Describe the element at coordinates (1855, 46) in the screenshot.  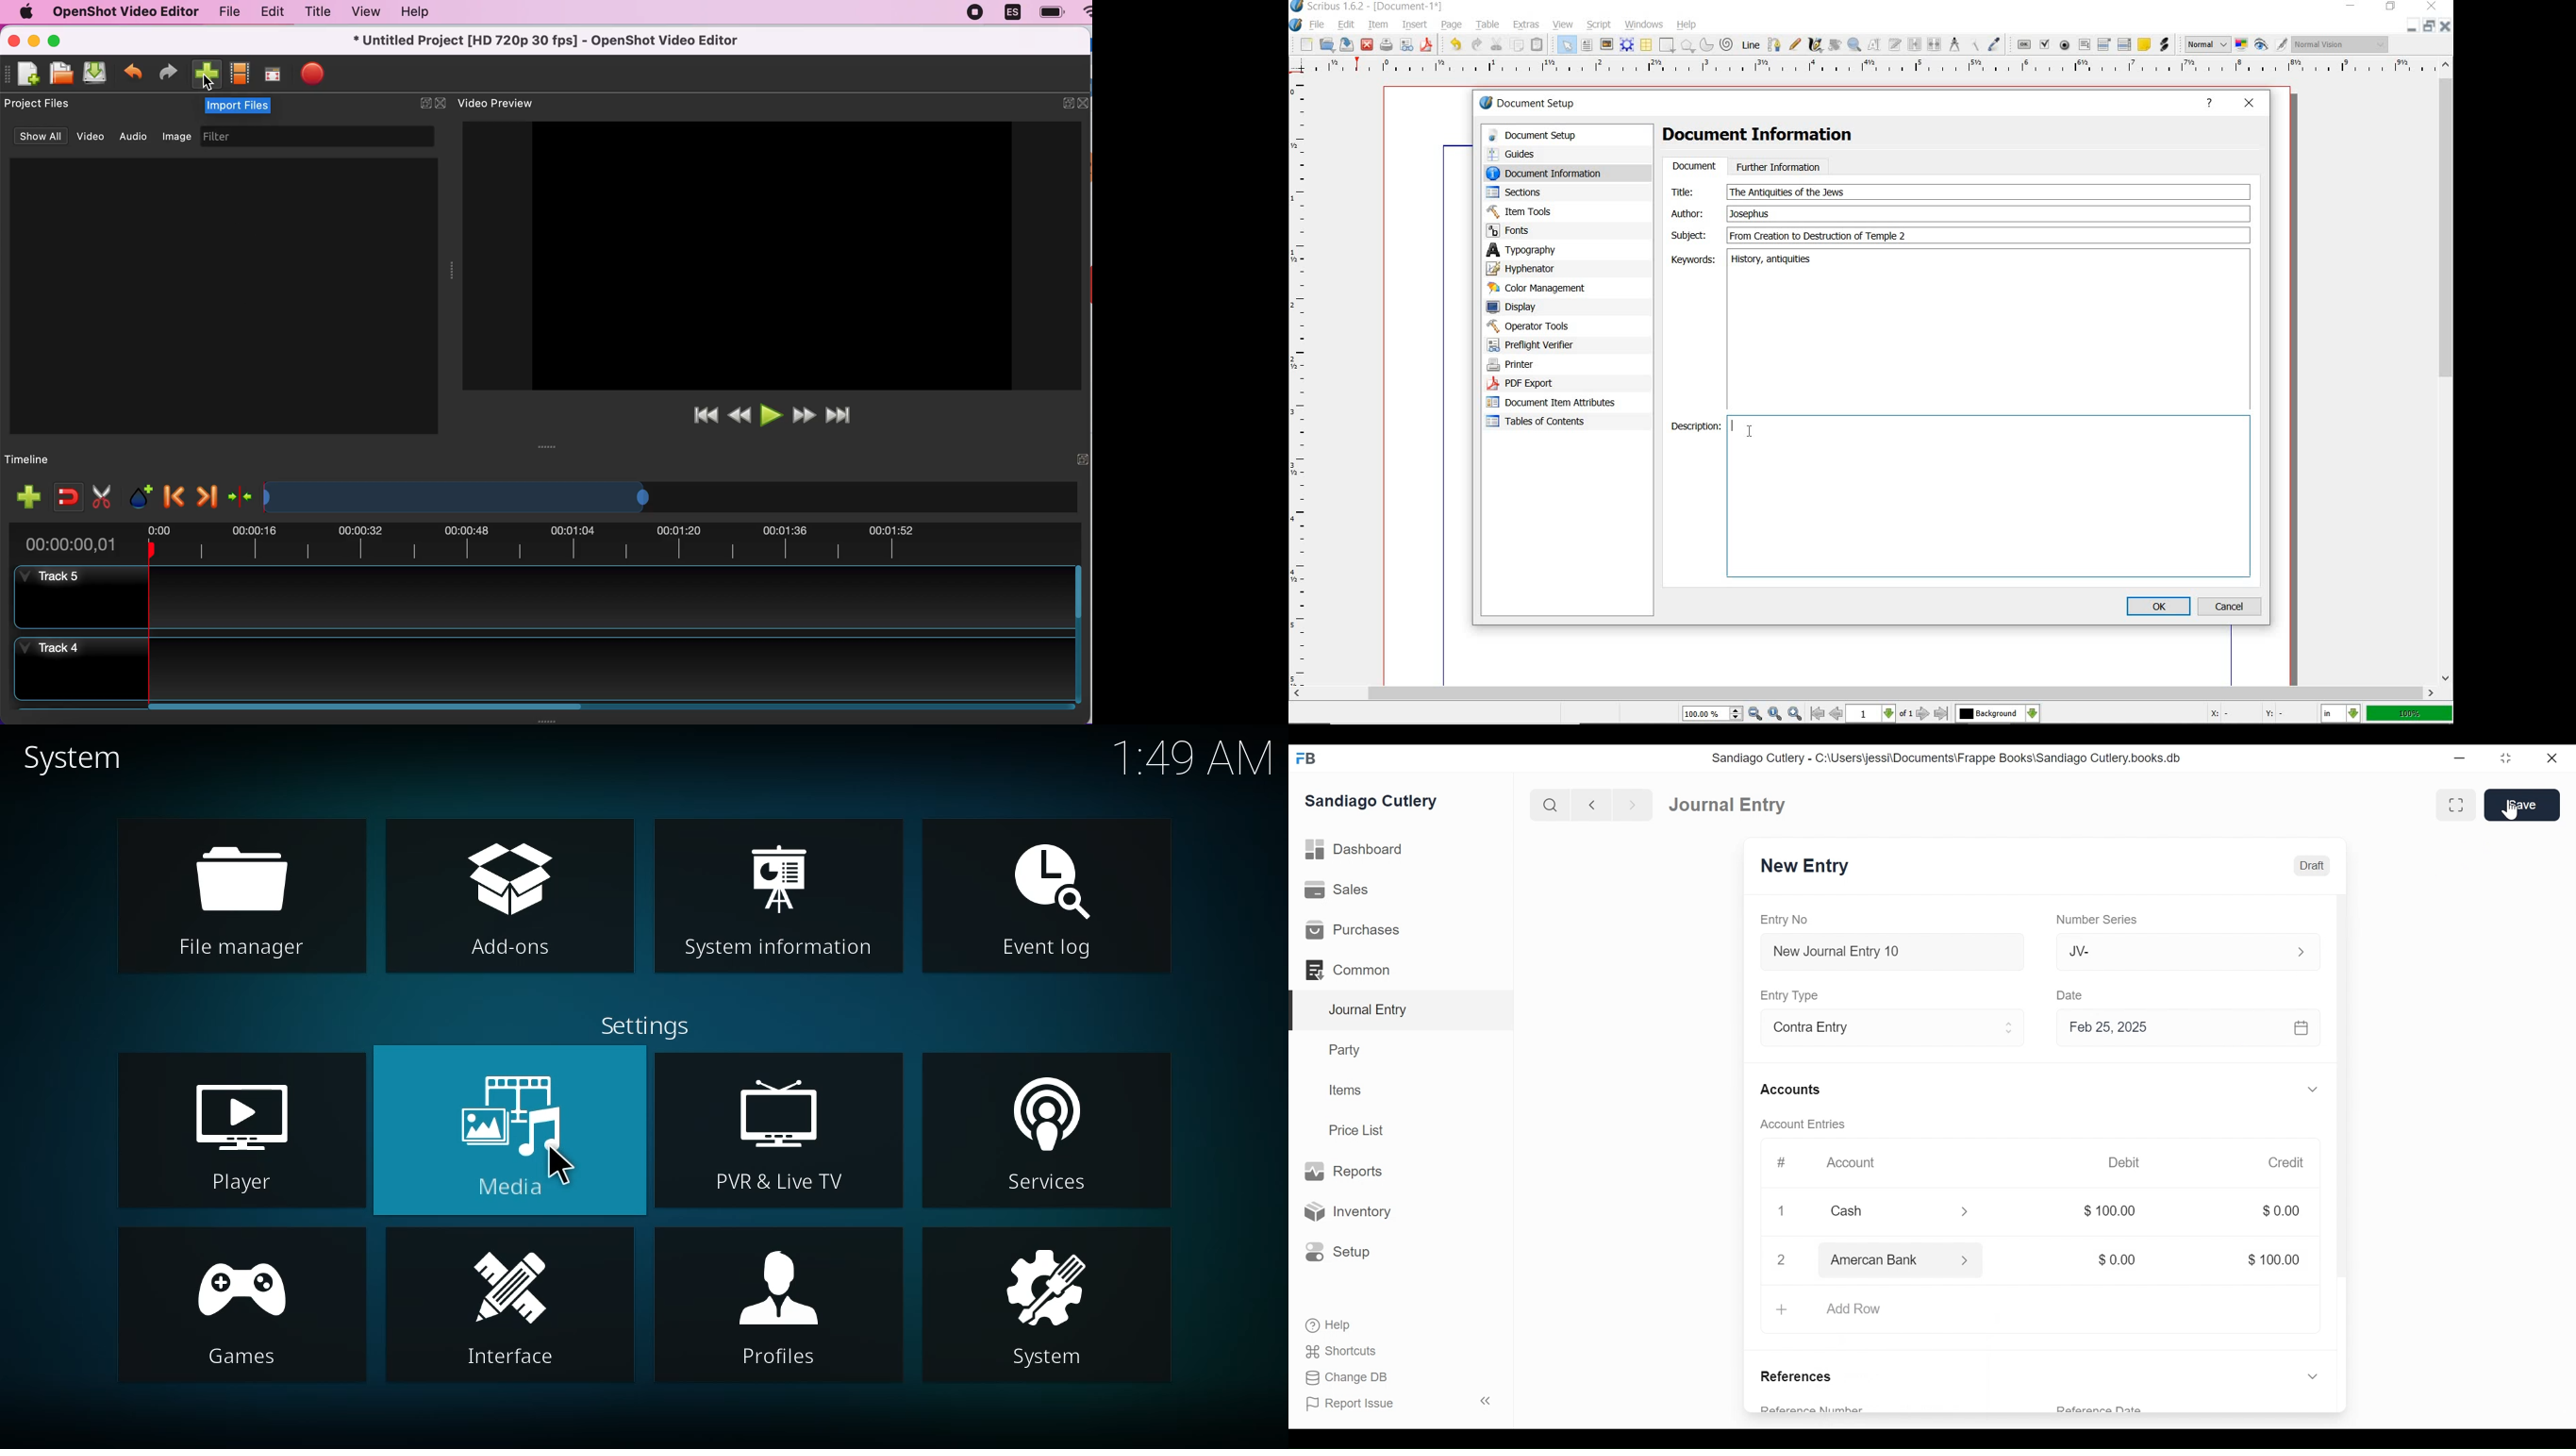
I see `zoom in or zoom out` at that location.